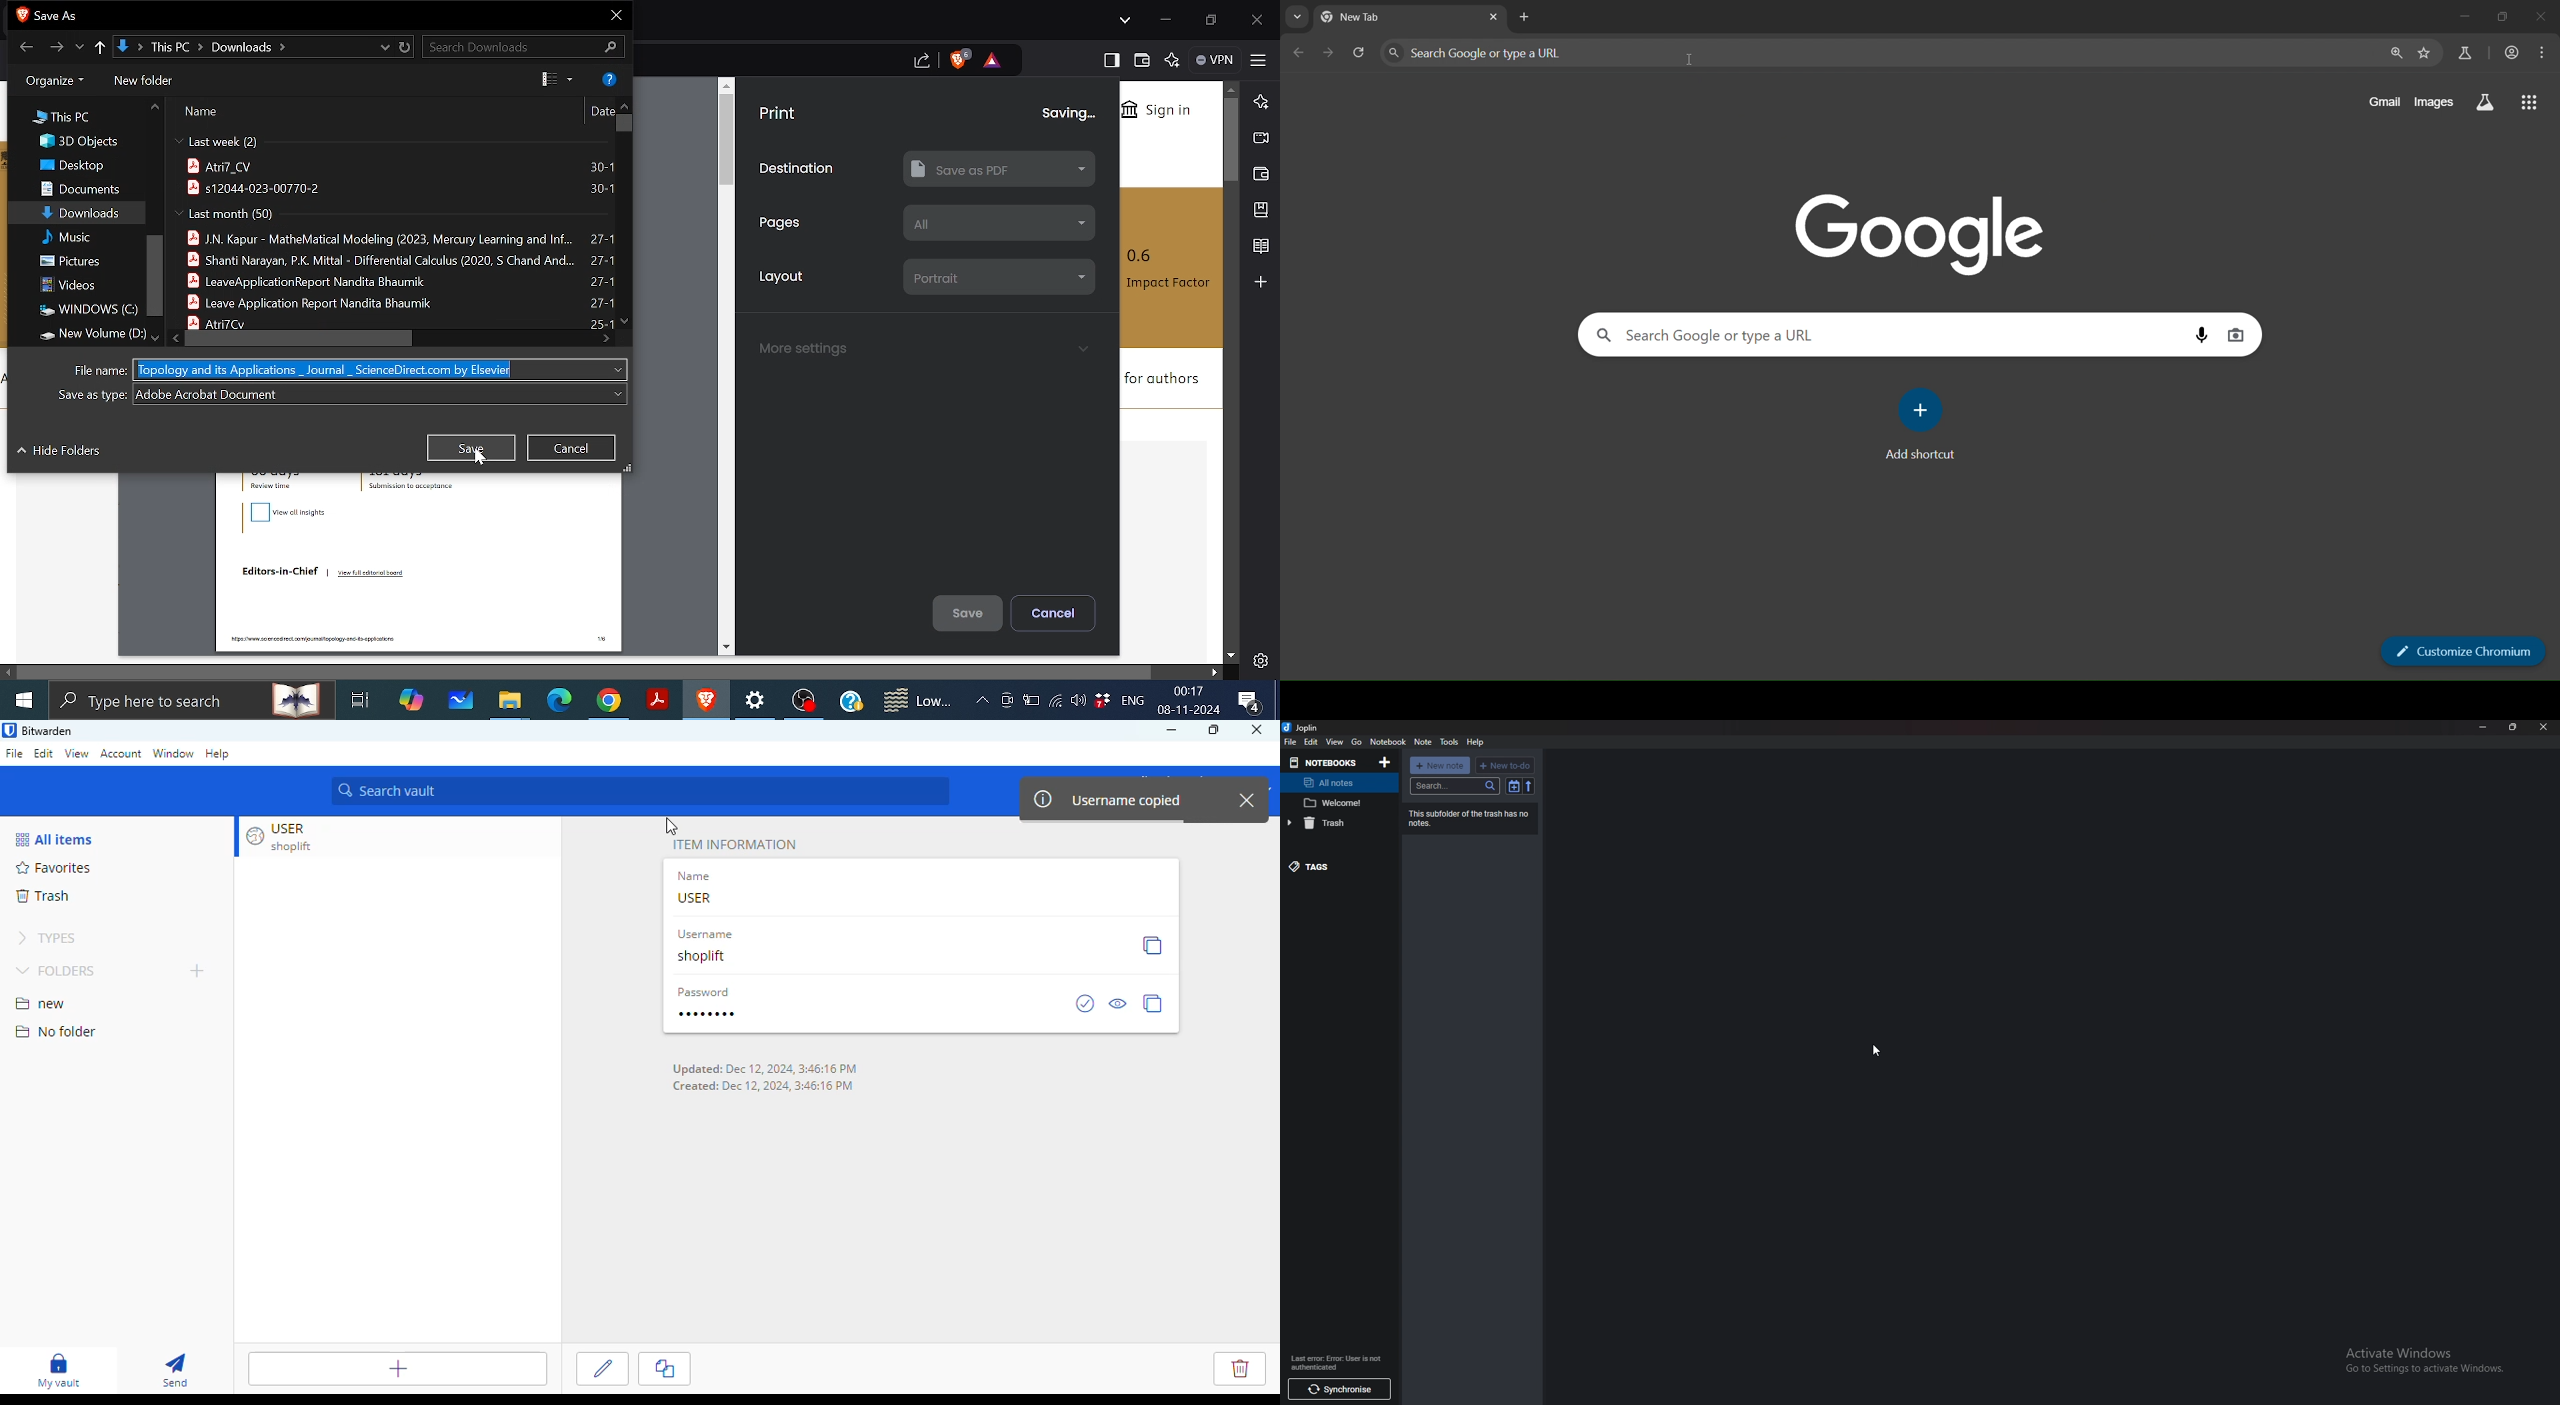  I want to click on All notes, so click(1337, 783).